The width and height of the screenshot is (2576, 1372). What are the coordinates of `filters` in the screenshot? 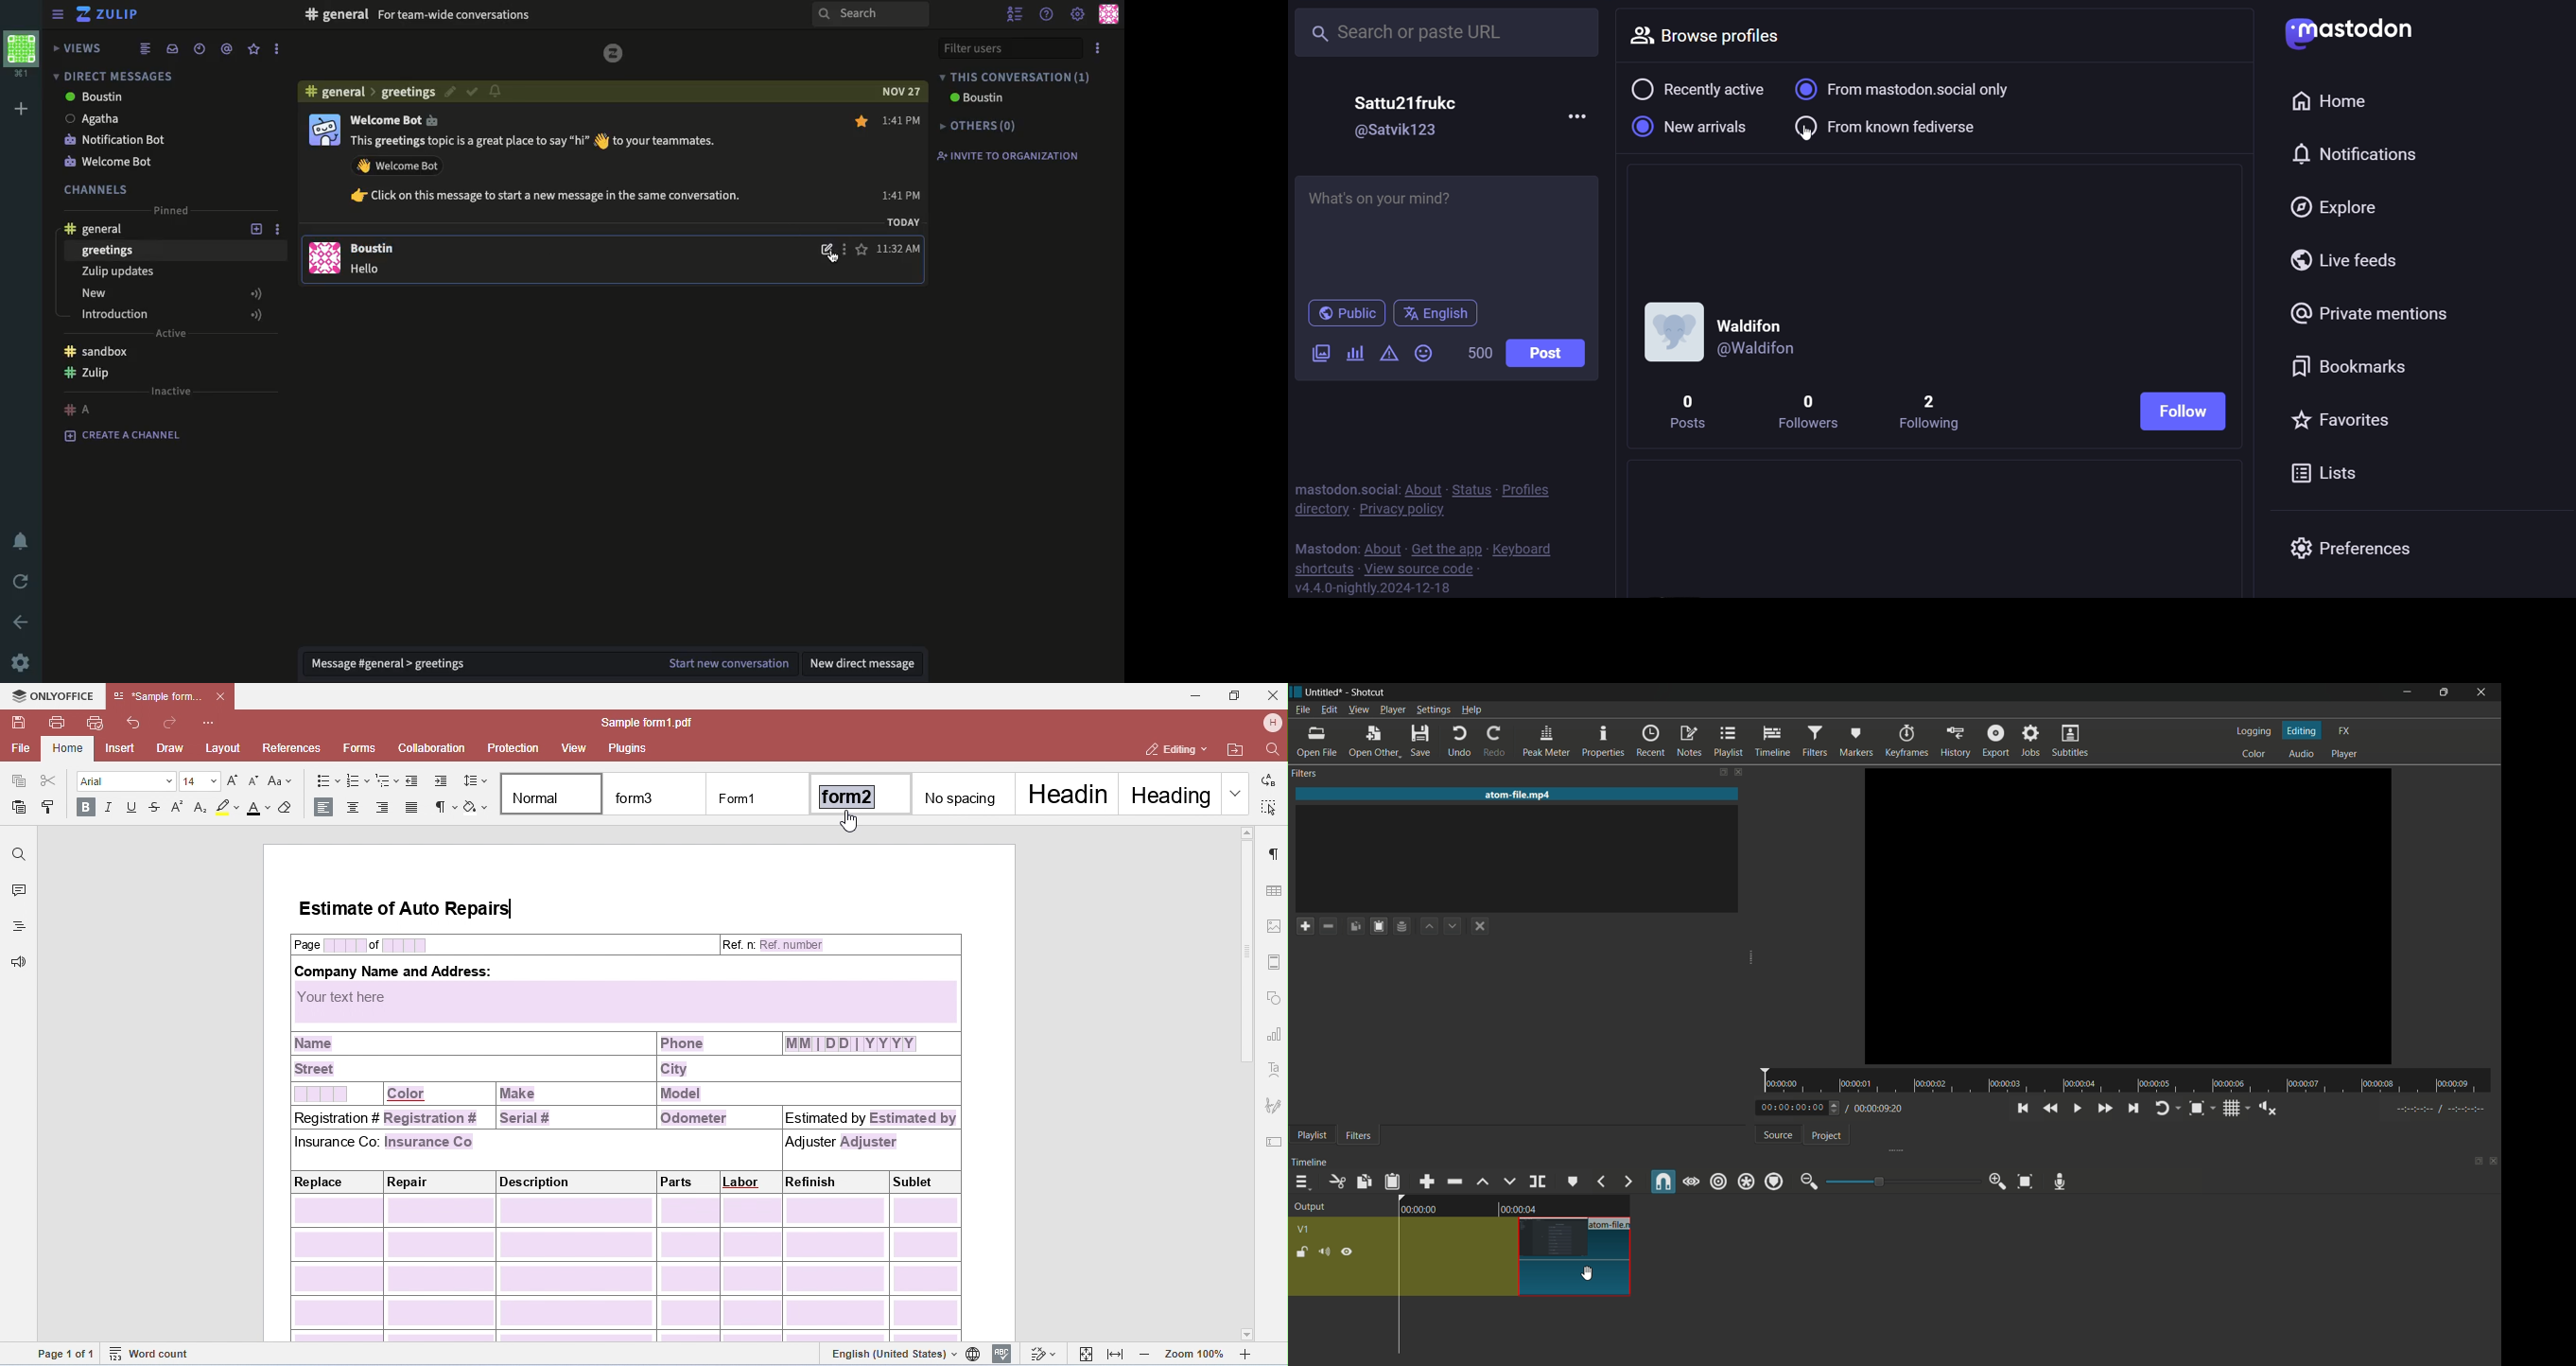 It's located at (1304, 774).